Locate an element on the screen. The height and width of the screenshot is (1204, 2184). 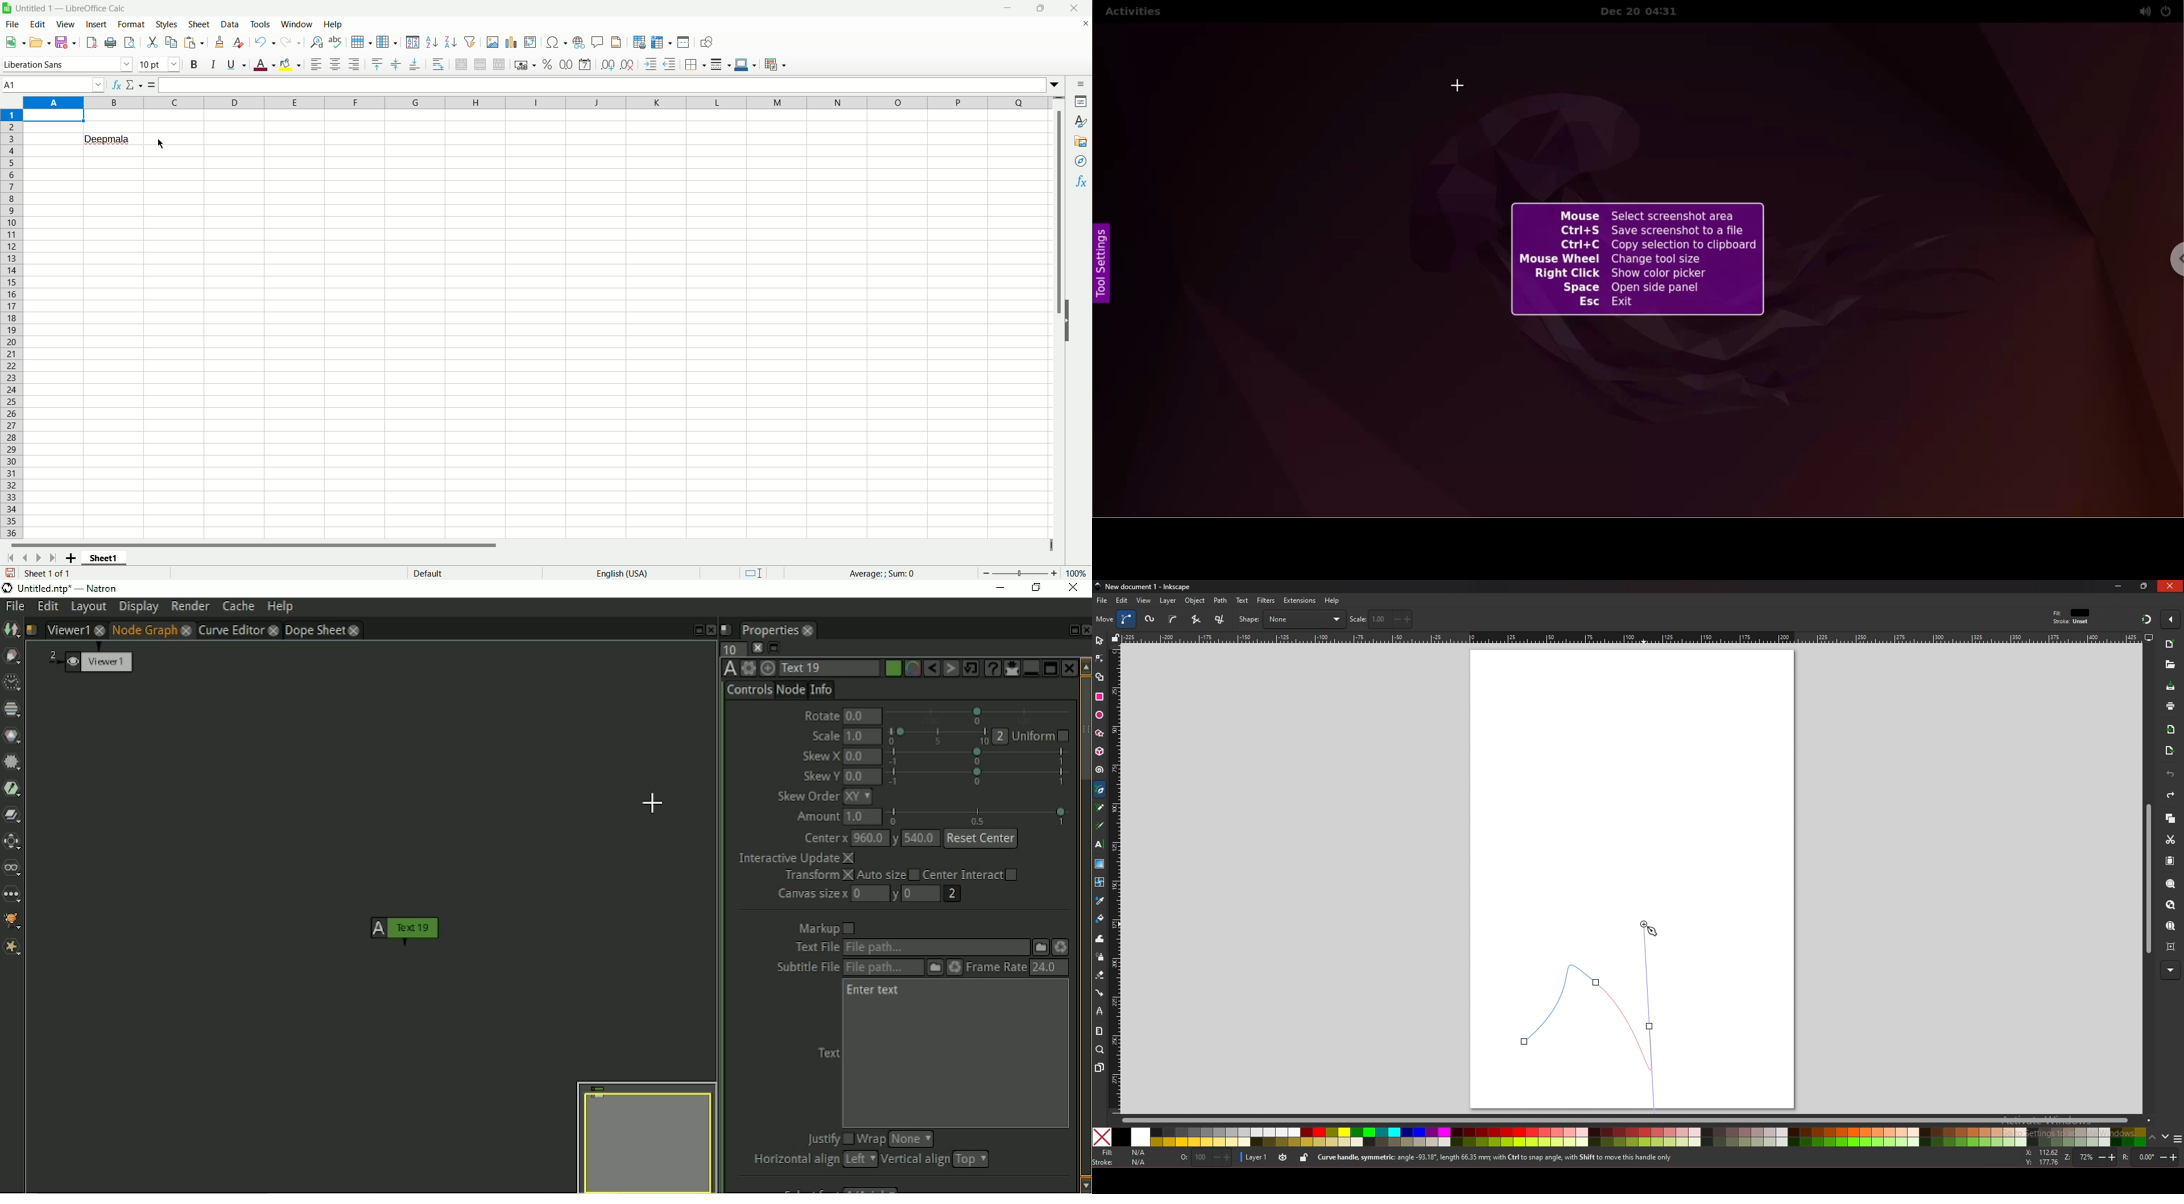
Italic is located at coordinates (214, 63).